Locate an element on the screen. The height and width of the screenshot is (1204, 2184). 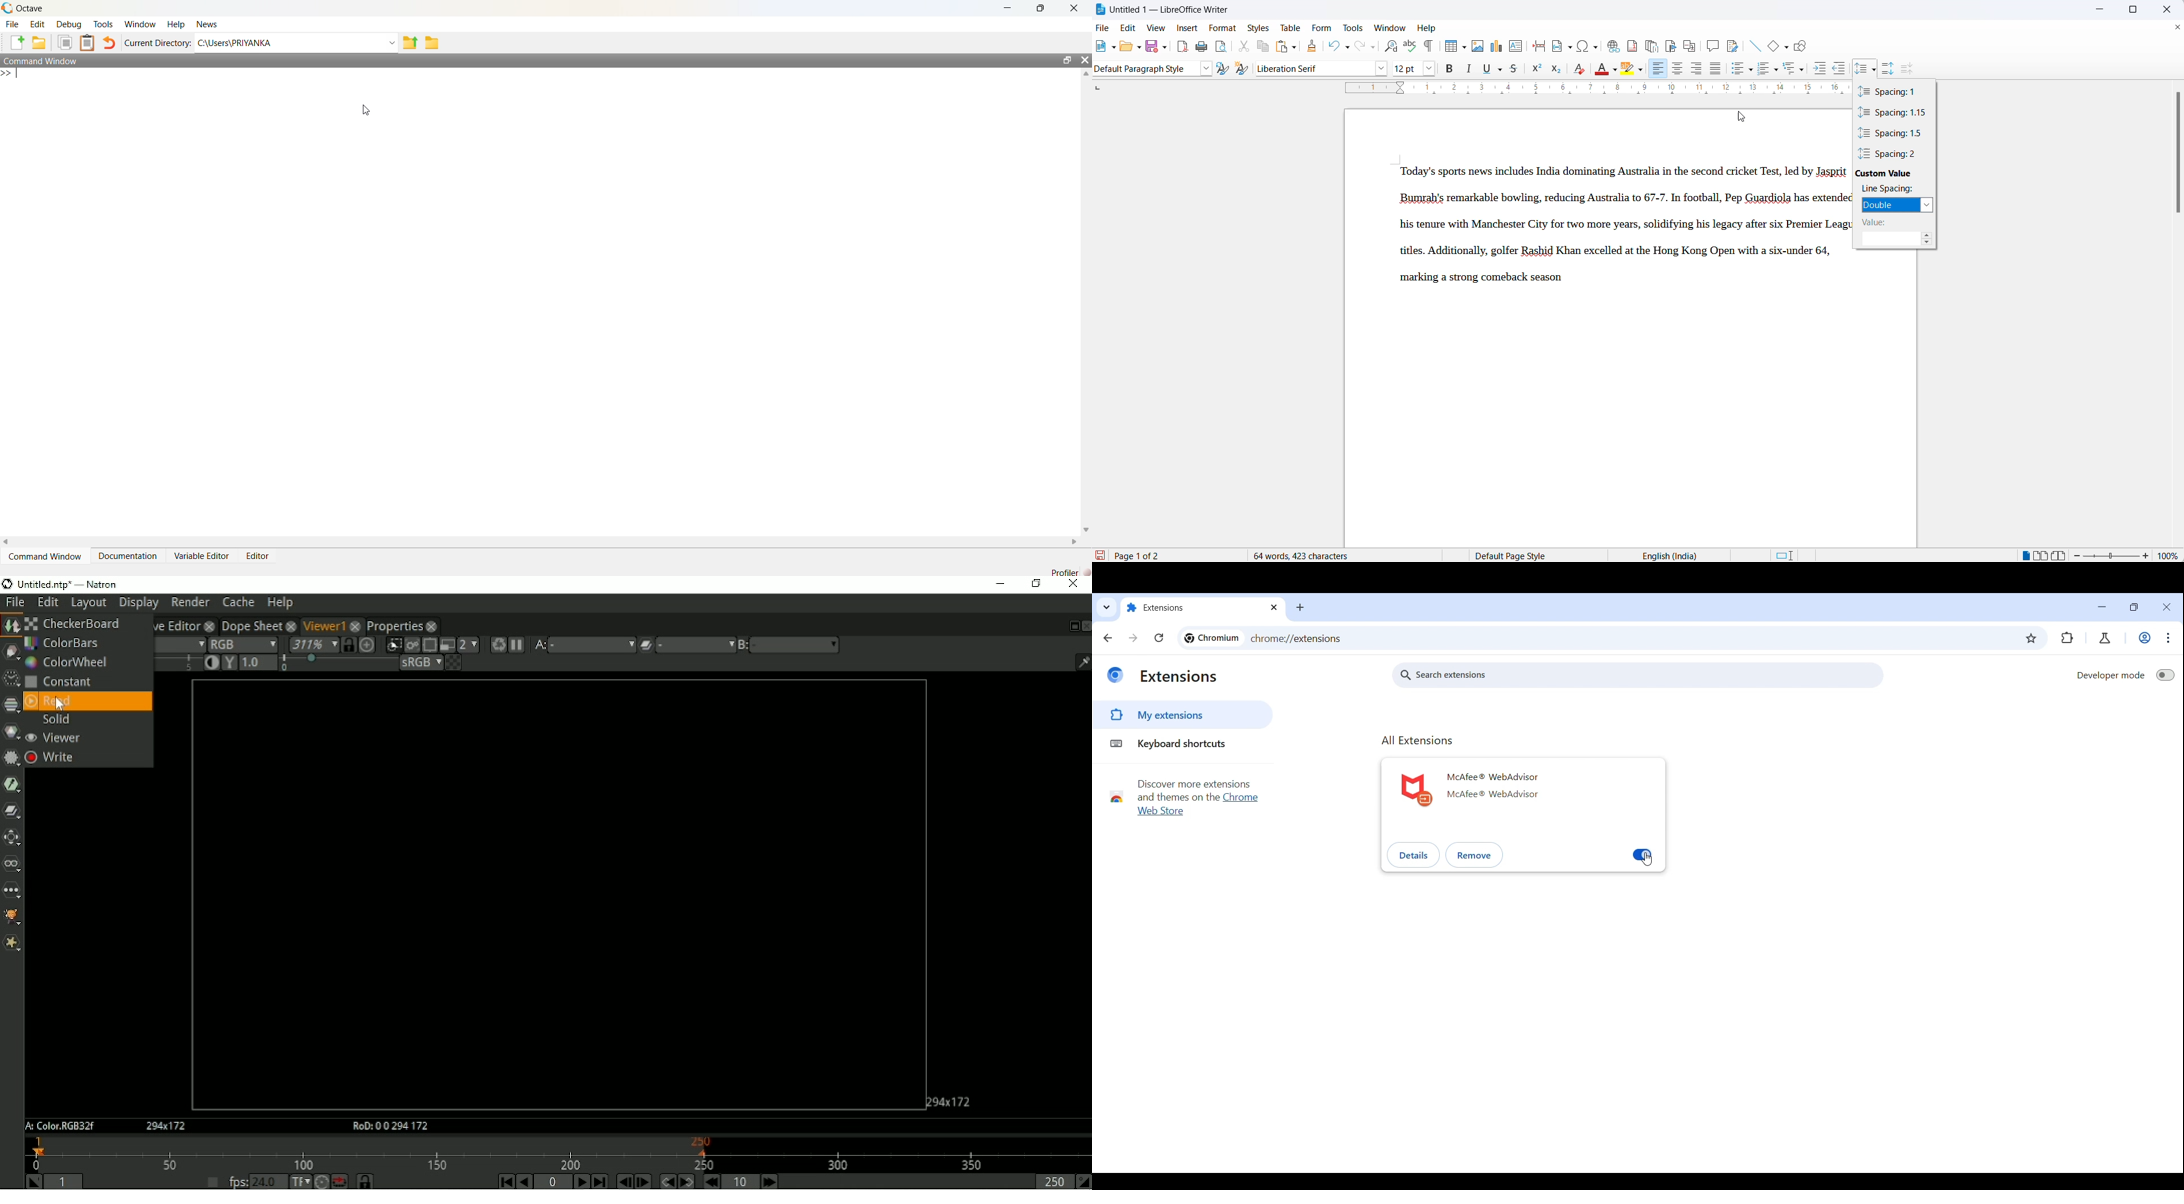
Chrome webstore logo is located at coordinates (1116, 797).